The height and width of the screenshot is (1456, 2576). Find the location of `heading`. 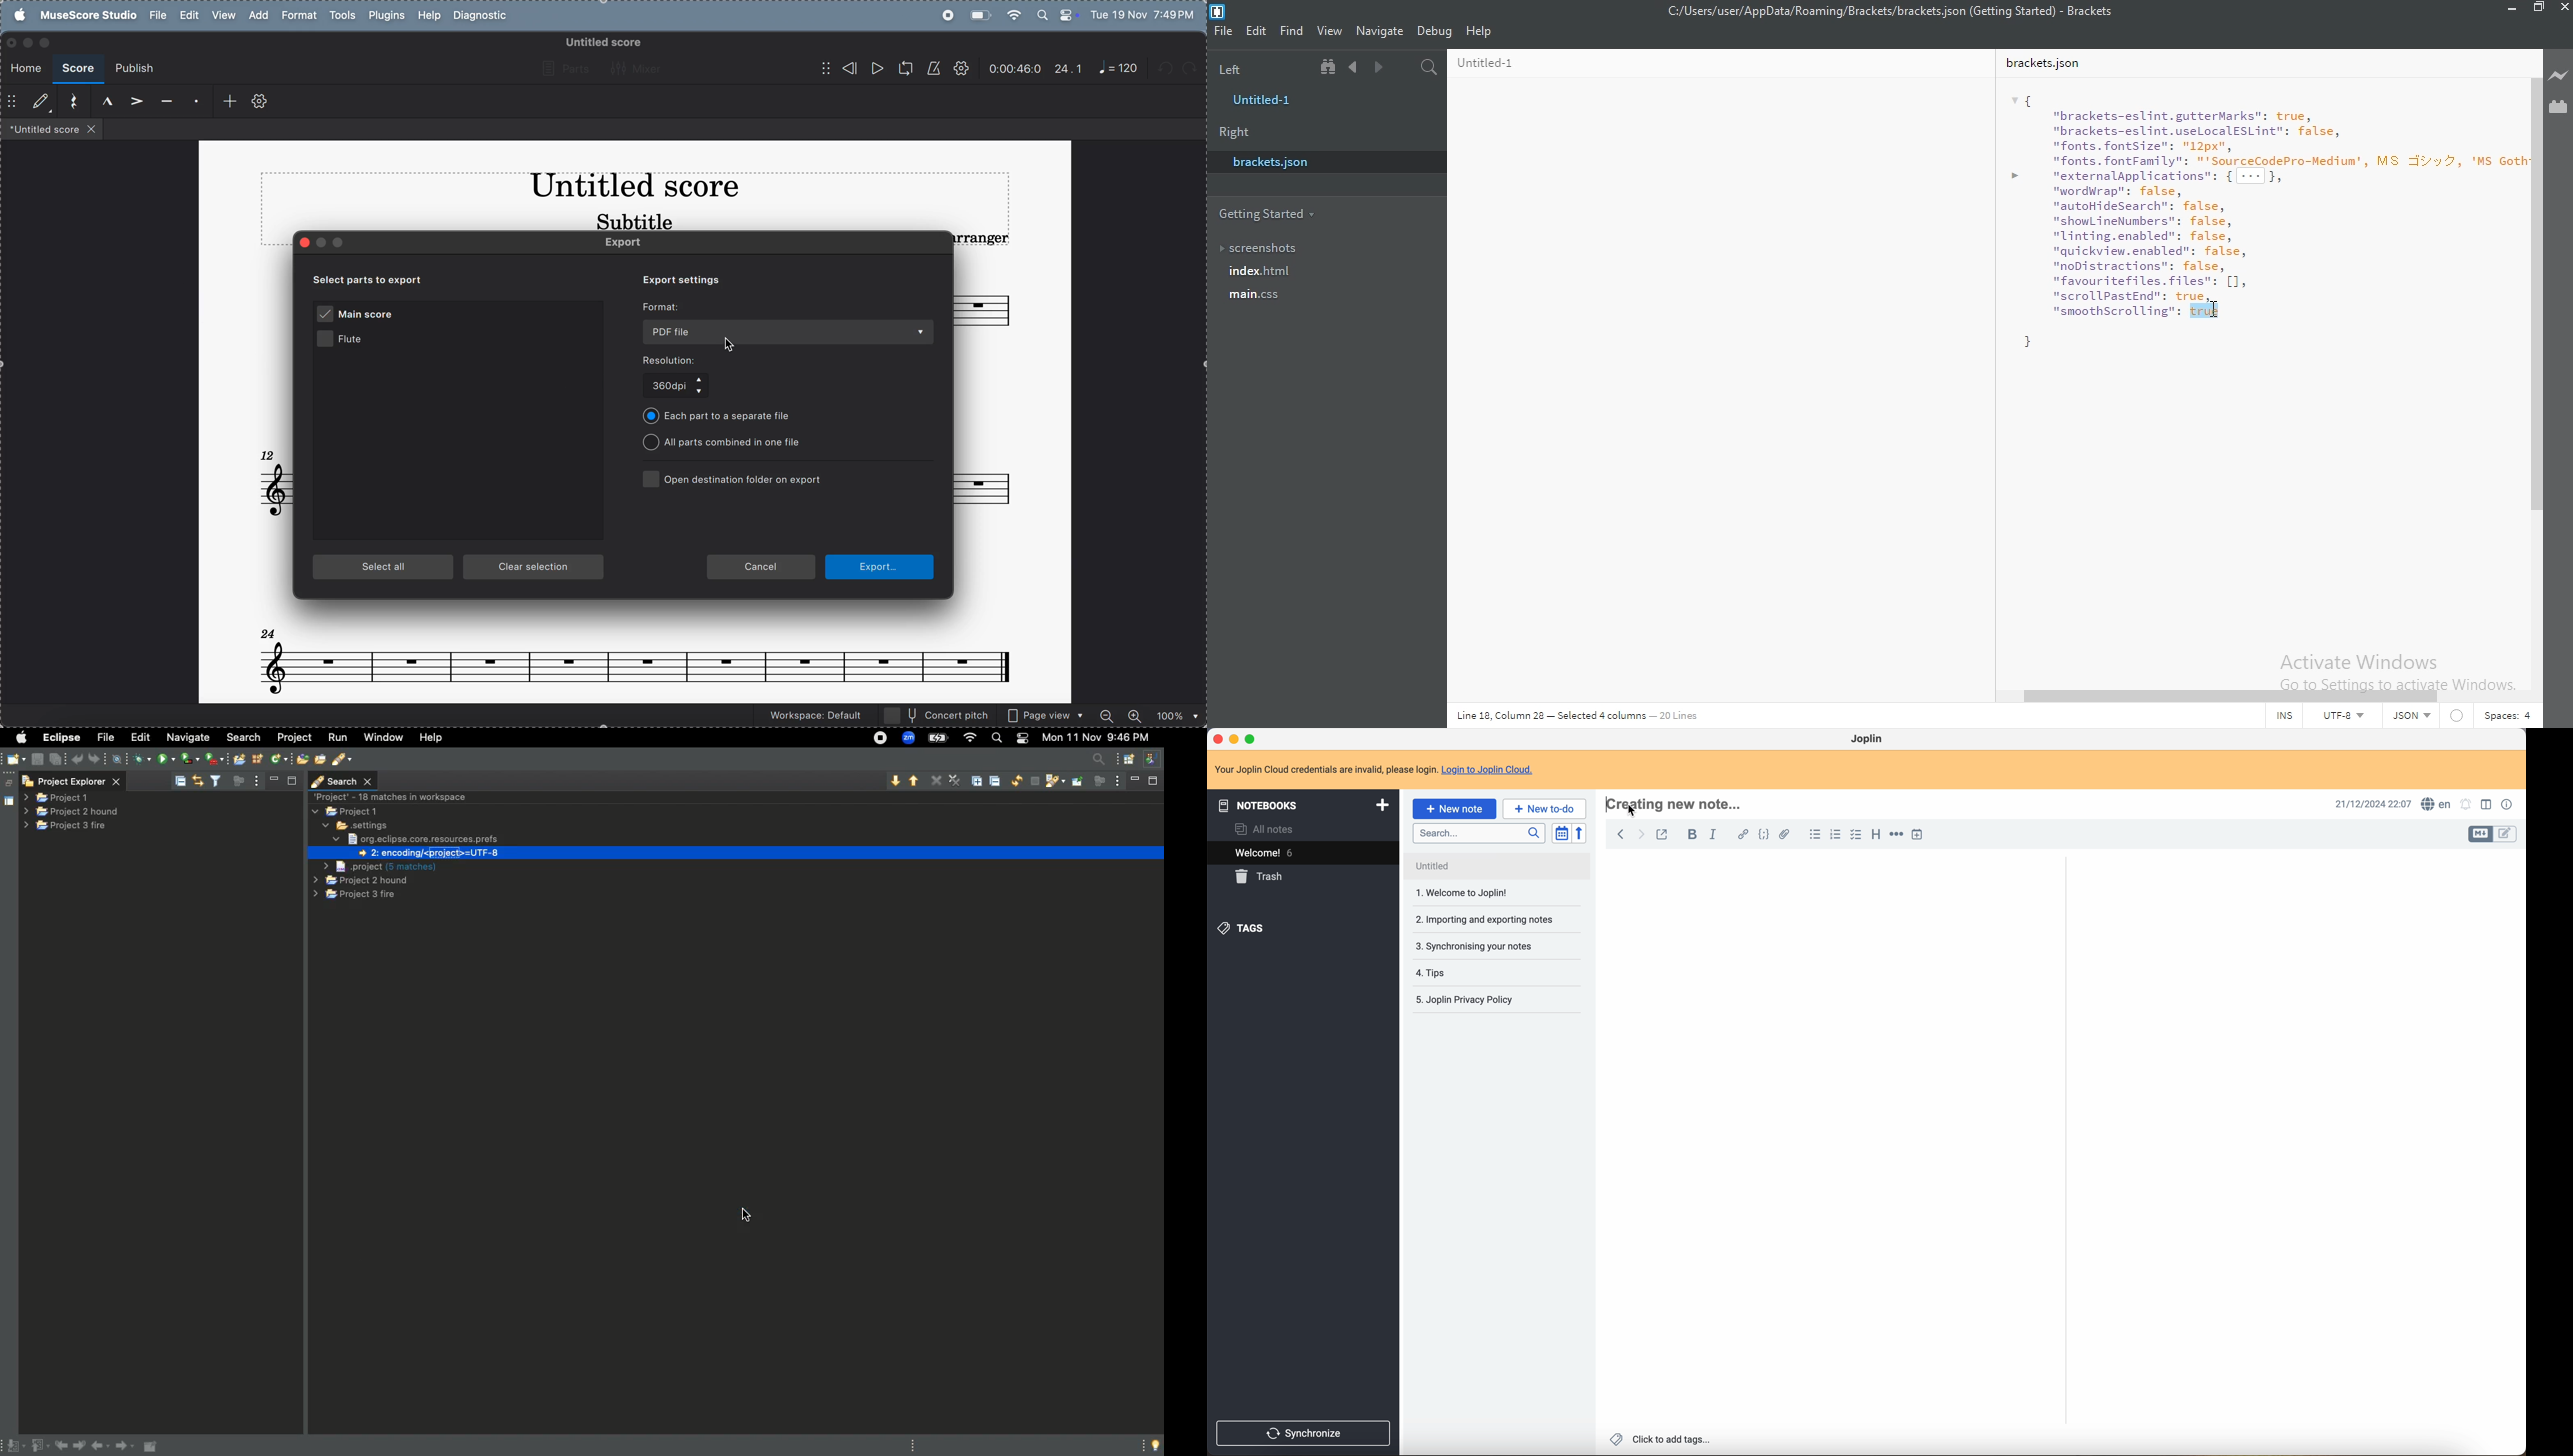

heading is located at coordinates (1876, 836).